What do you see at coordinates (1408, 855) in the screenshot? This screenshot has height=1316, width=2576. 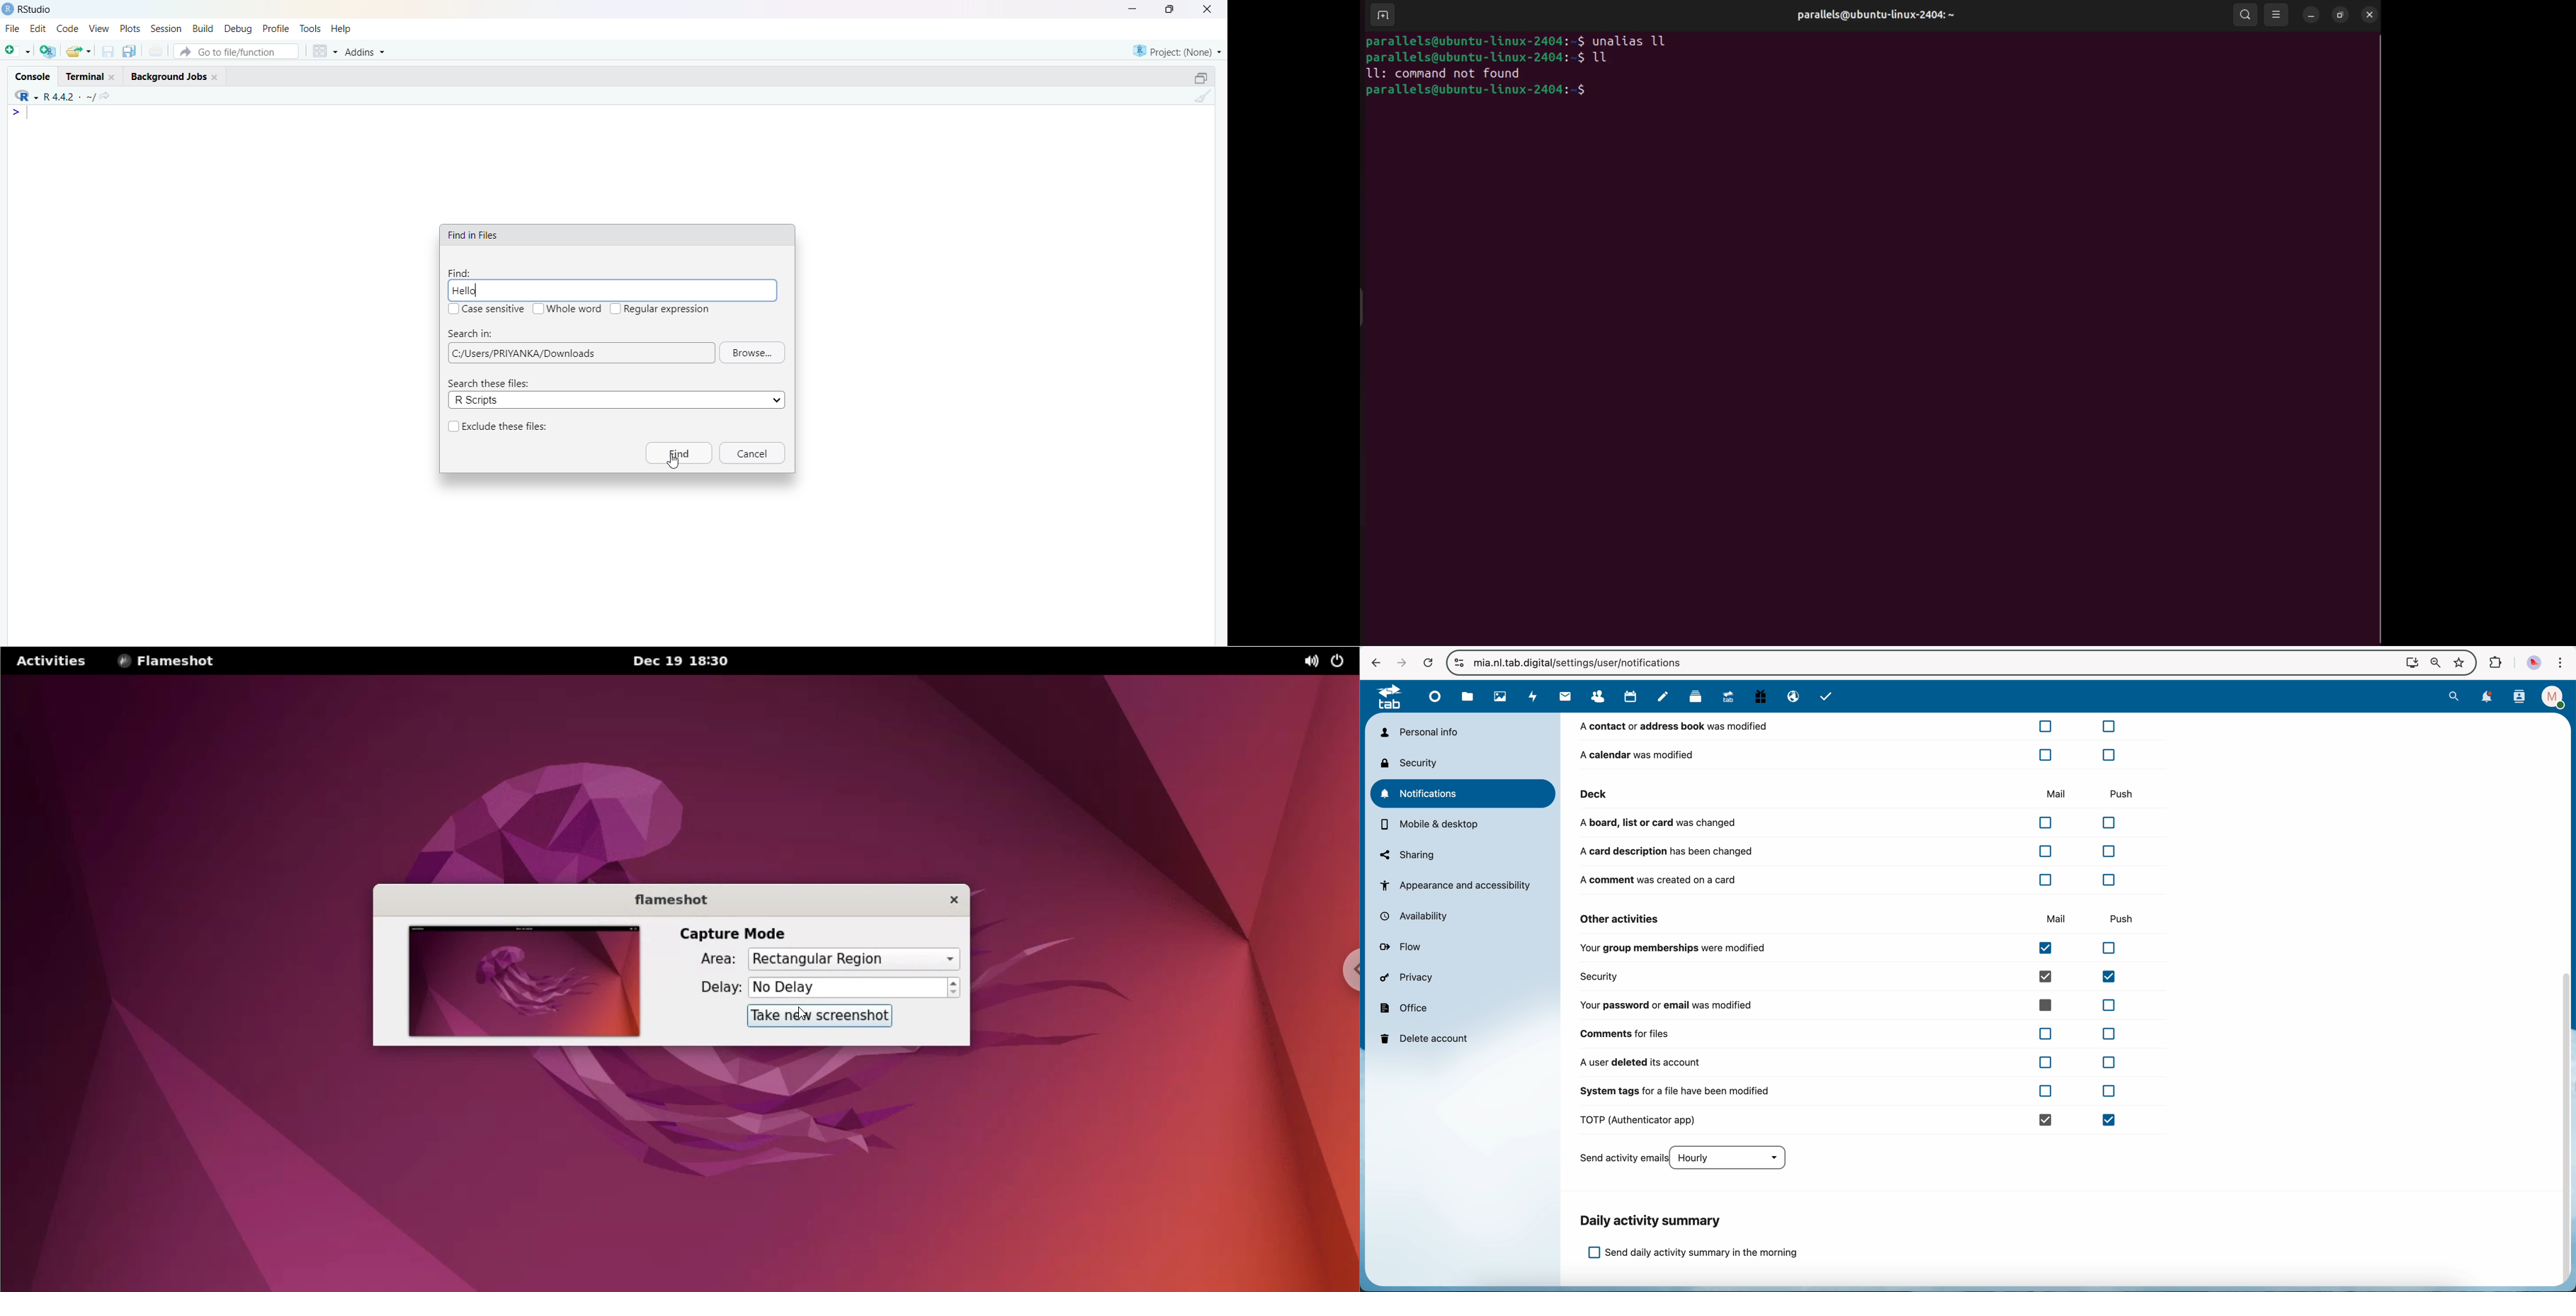 I see `sharing` at bounding box center [1408, 855].